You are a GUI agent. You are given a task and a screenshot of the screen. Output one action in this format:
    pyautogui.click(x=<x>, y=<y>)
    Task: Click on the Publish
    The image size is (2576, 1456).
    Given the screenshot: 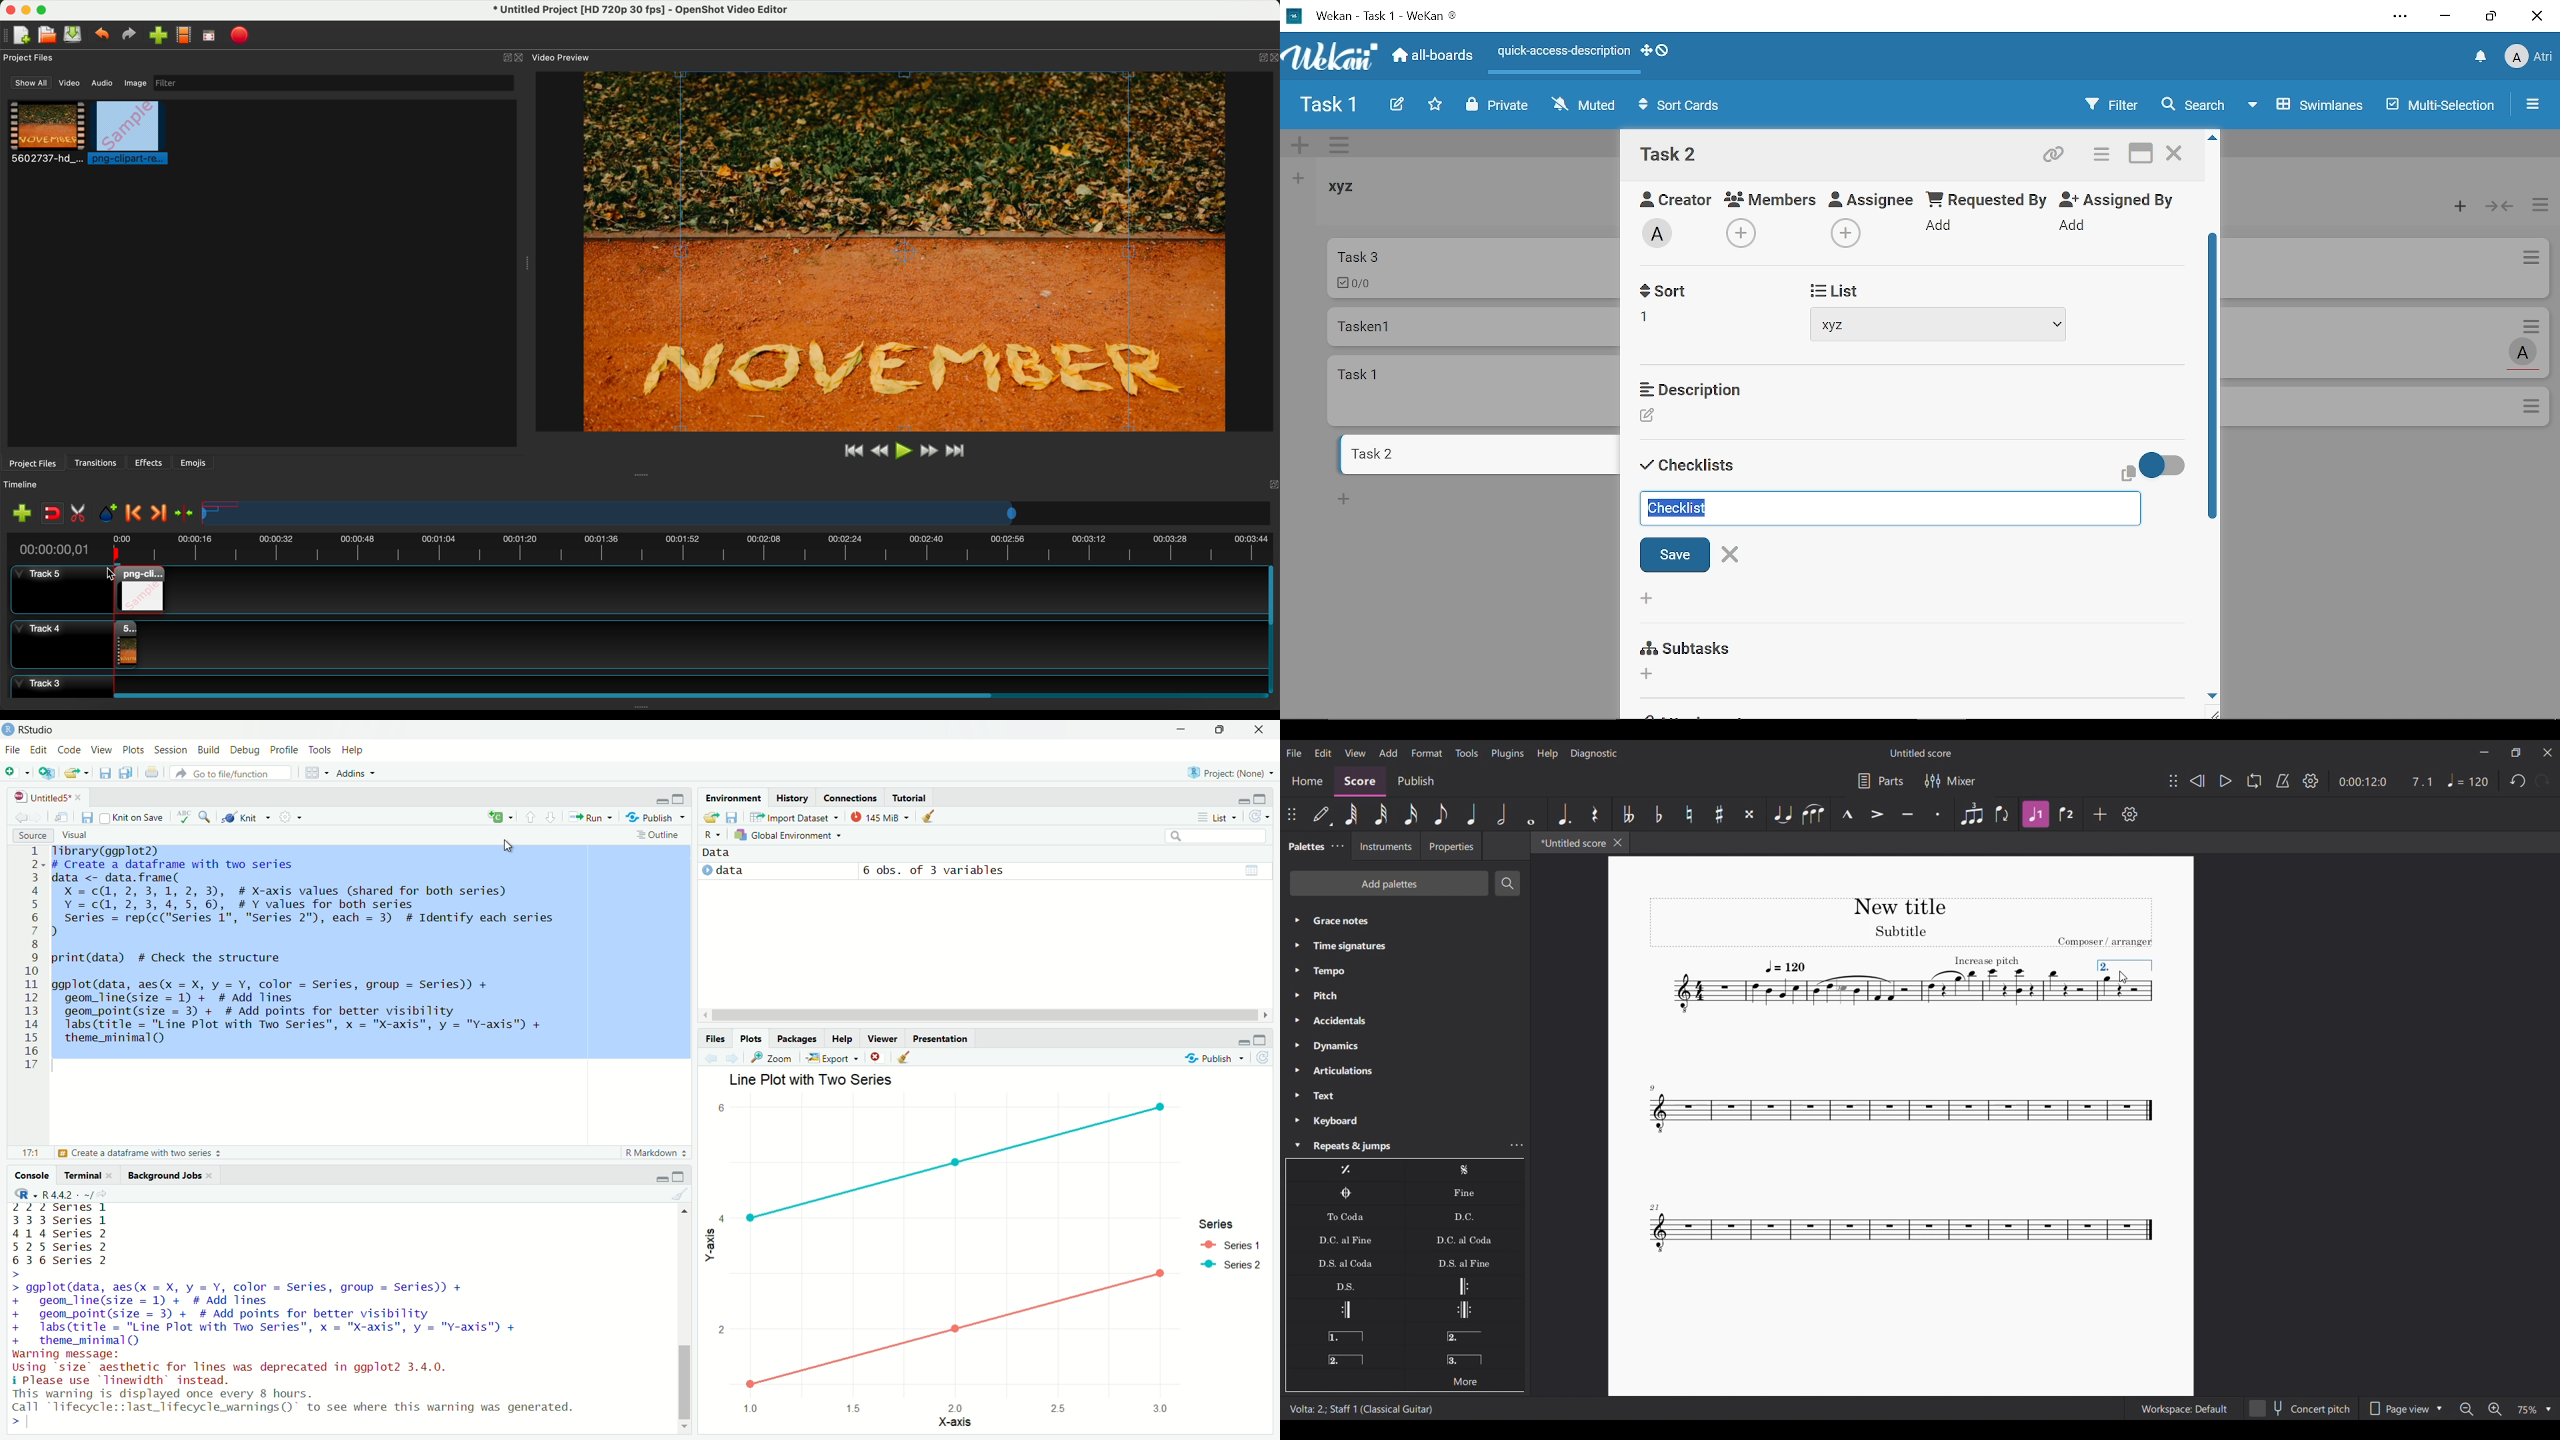 What is the action you would take?
    pyautogui.click(x=1213, y=1059)
    